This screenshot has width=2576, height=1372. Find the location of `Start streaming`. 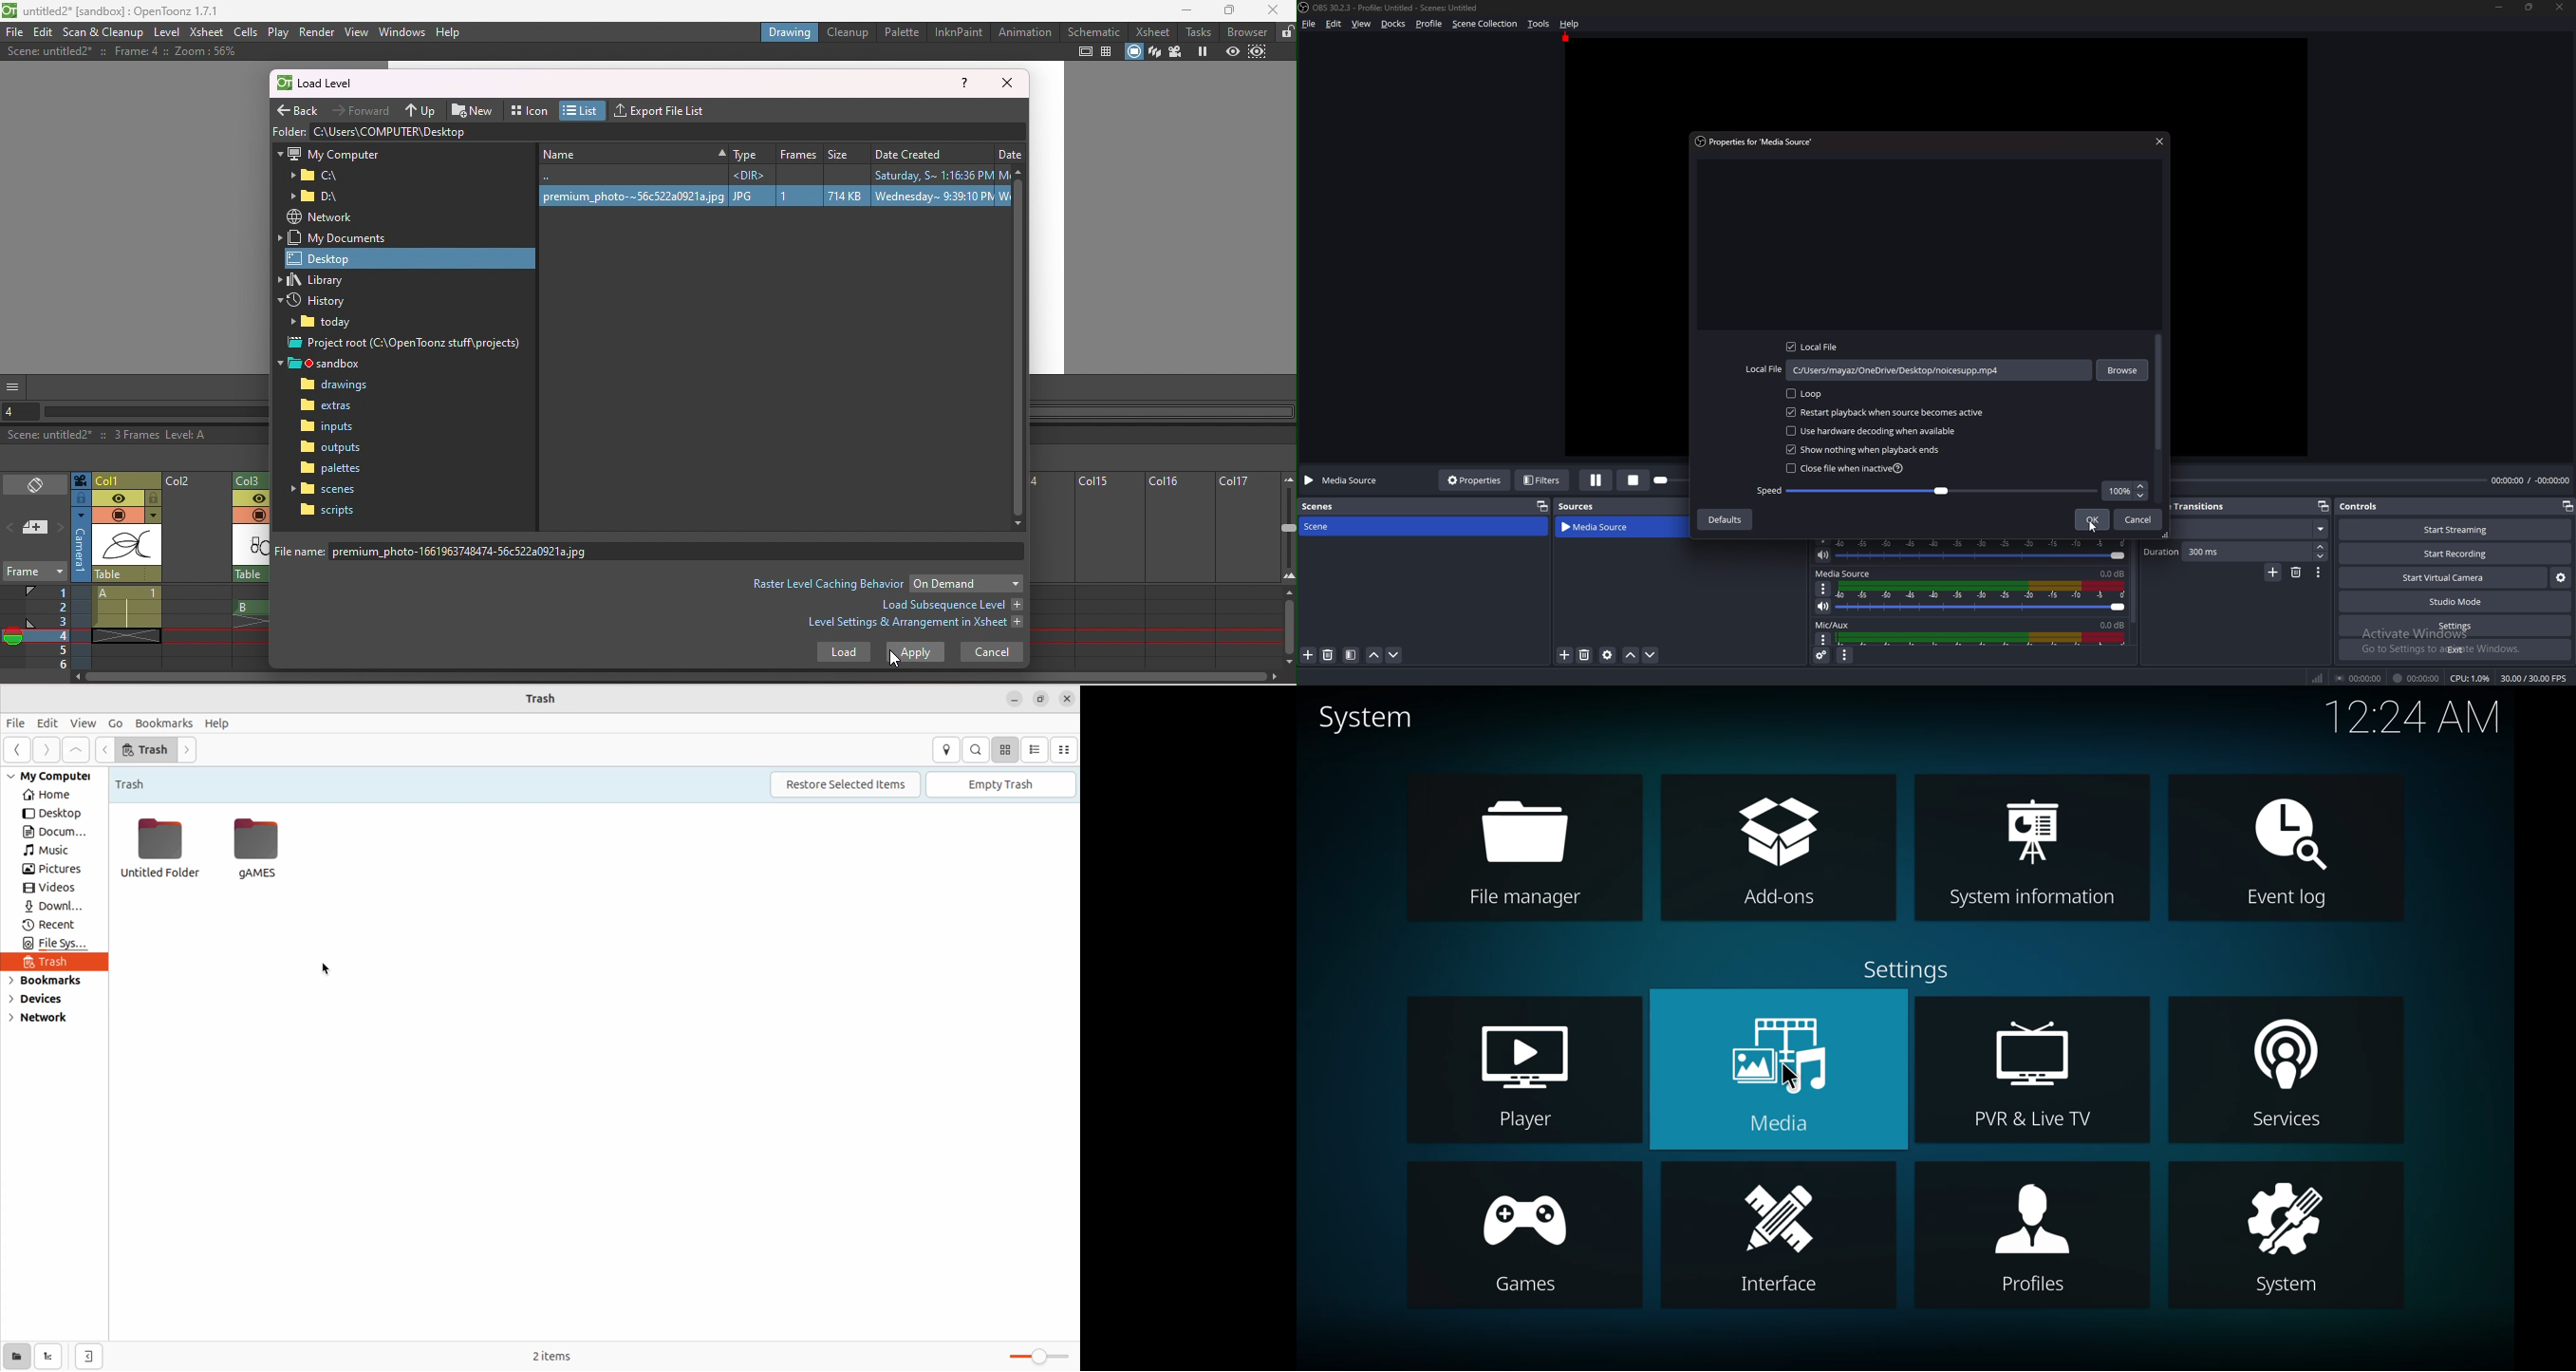

Start streaming is located at coordinates (2458, 529).